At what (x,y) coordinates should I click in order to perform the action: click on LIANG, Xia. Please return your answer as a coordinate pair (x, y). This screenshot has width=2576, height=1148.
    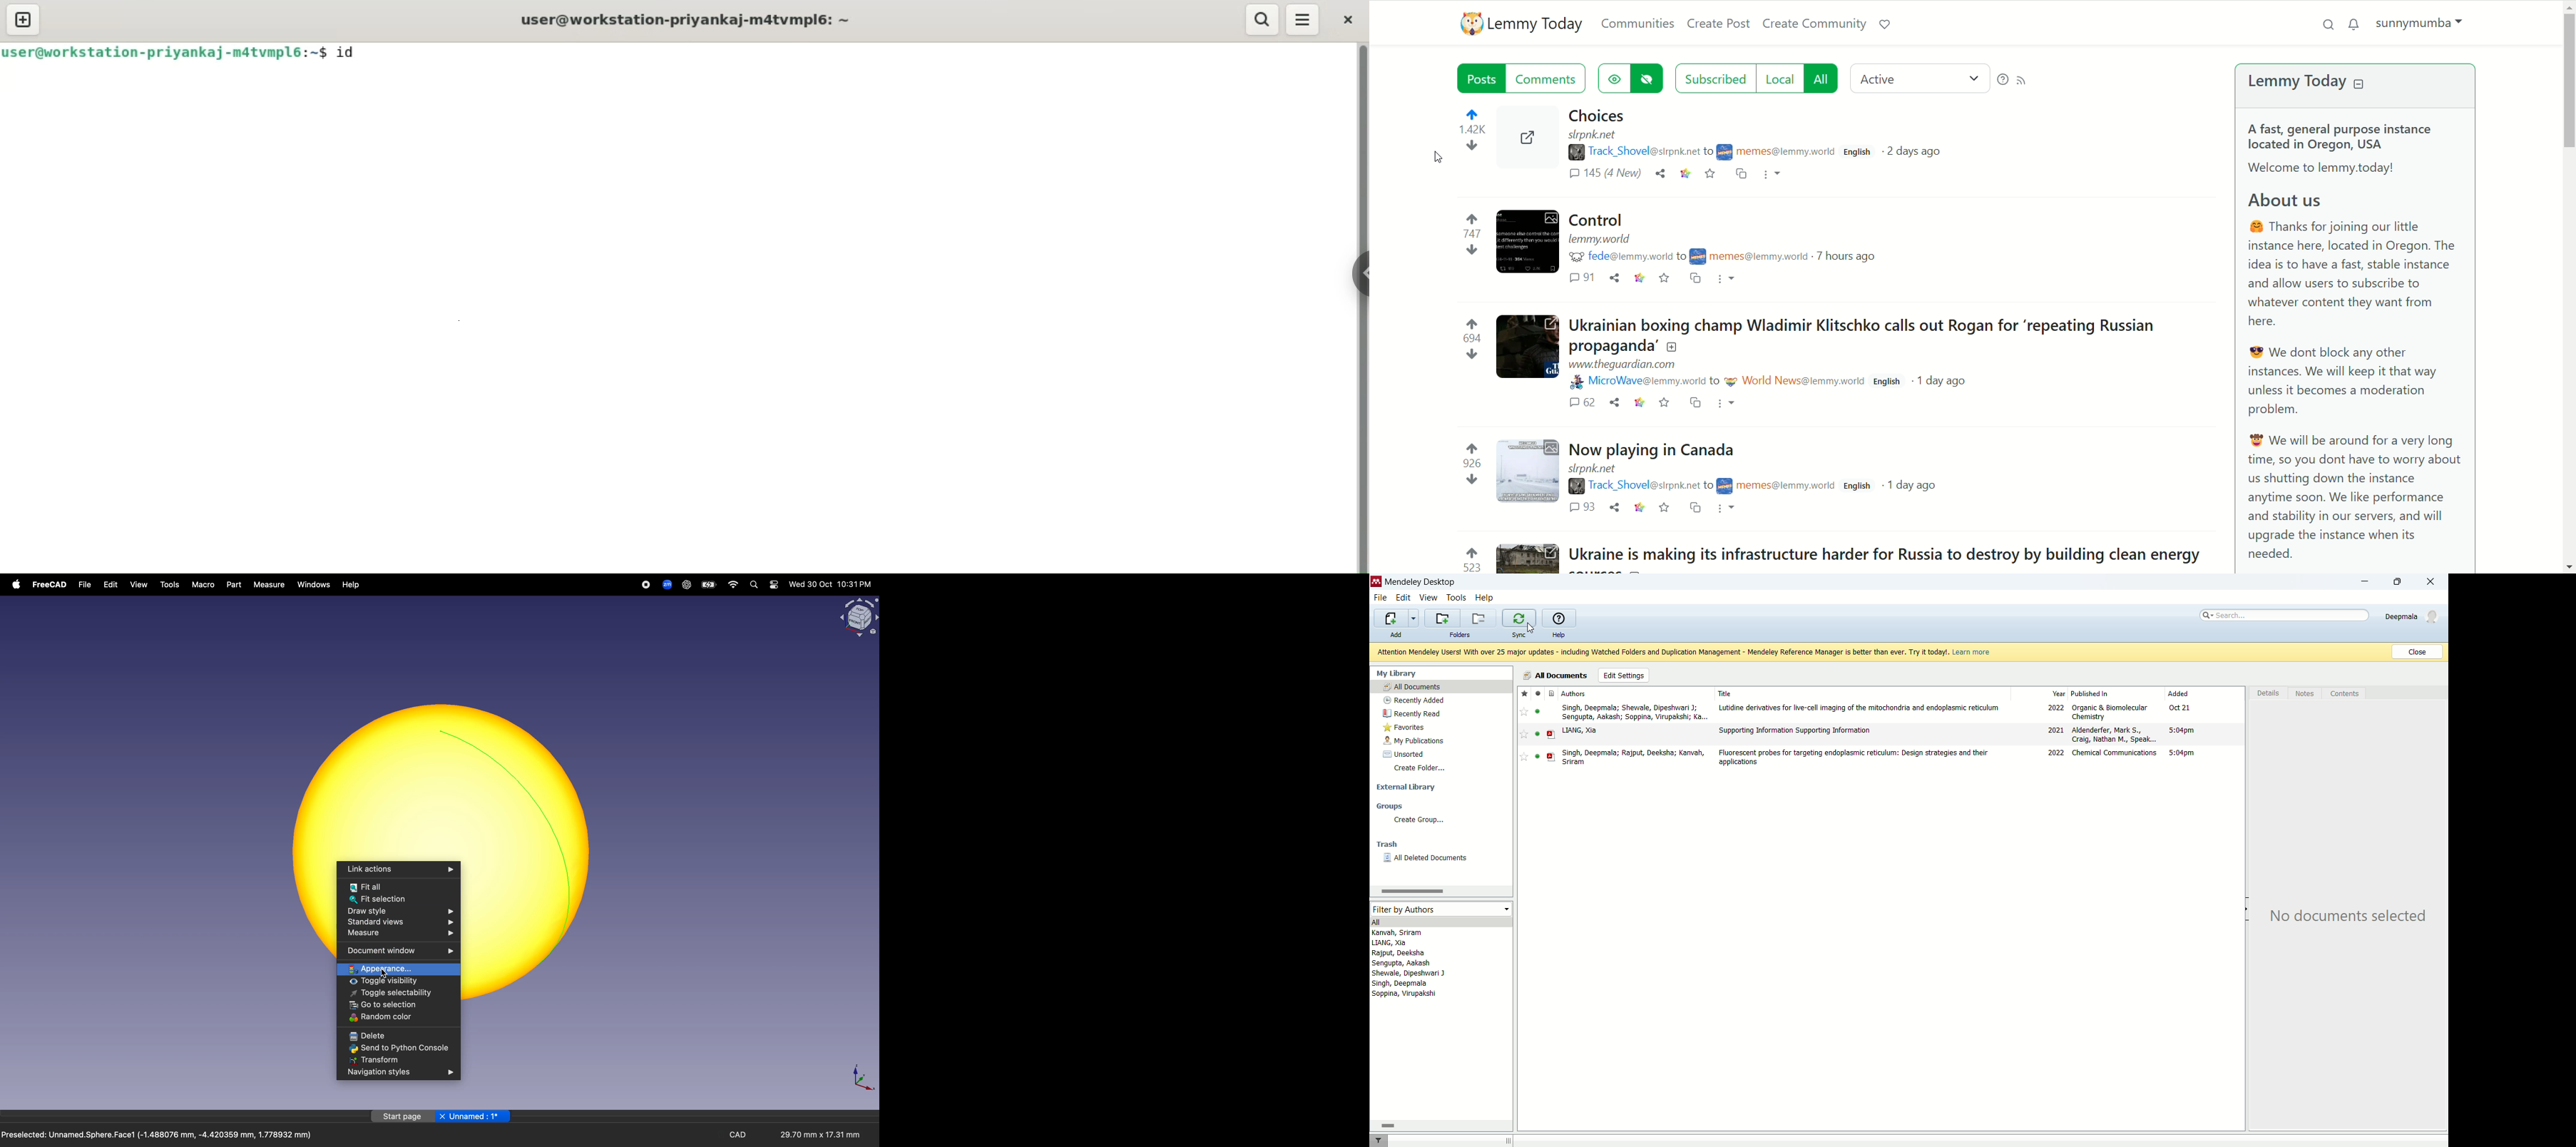
    Looking at the image, I should click on (1393, 943).